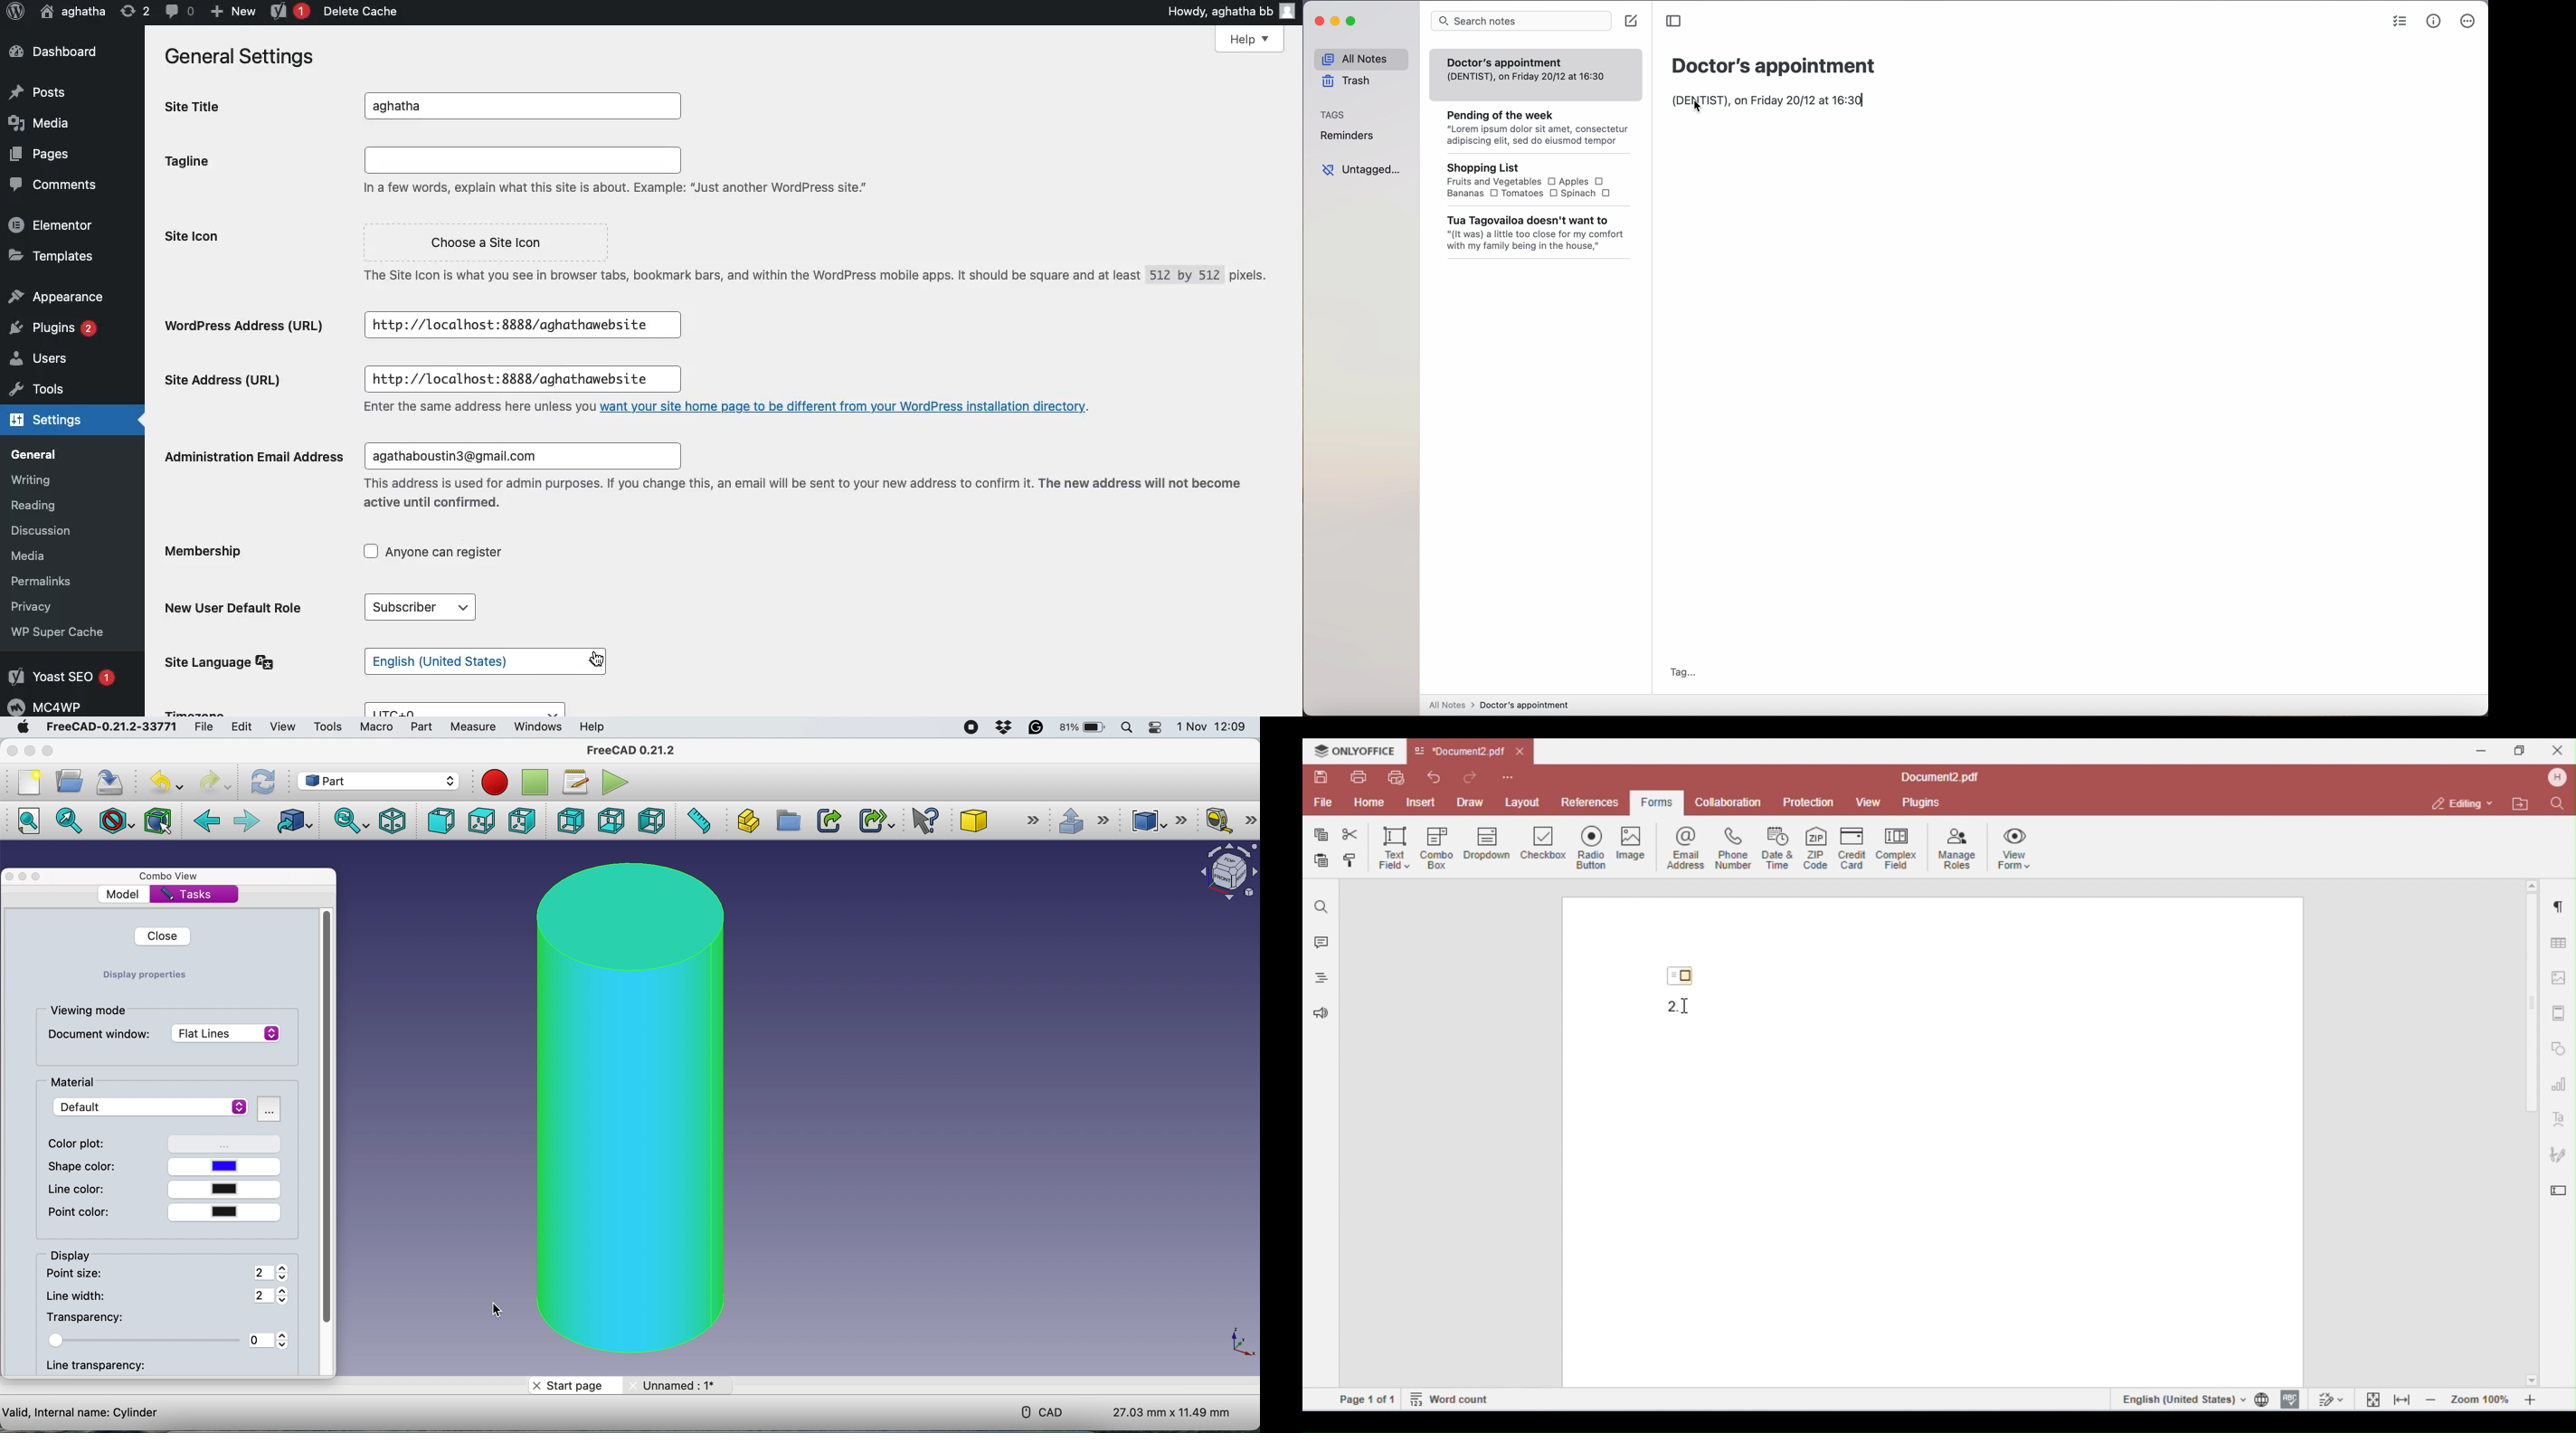 This screenshot has height=1456, width=2576. What do you see at coordinates (70, 822) in the screenshot?
I see `fit selection` at bounding box center [70, 822].